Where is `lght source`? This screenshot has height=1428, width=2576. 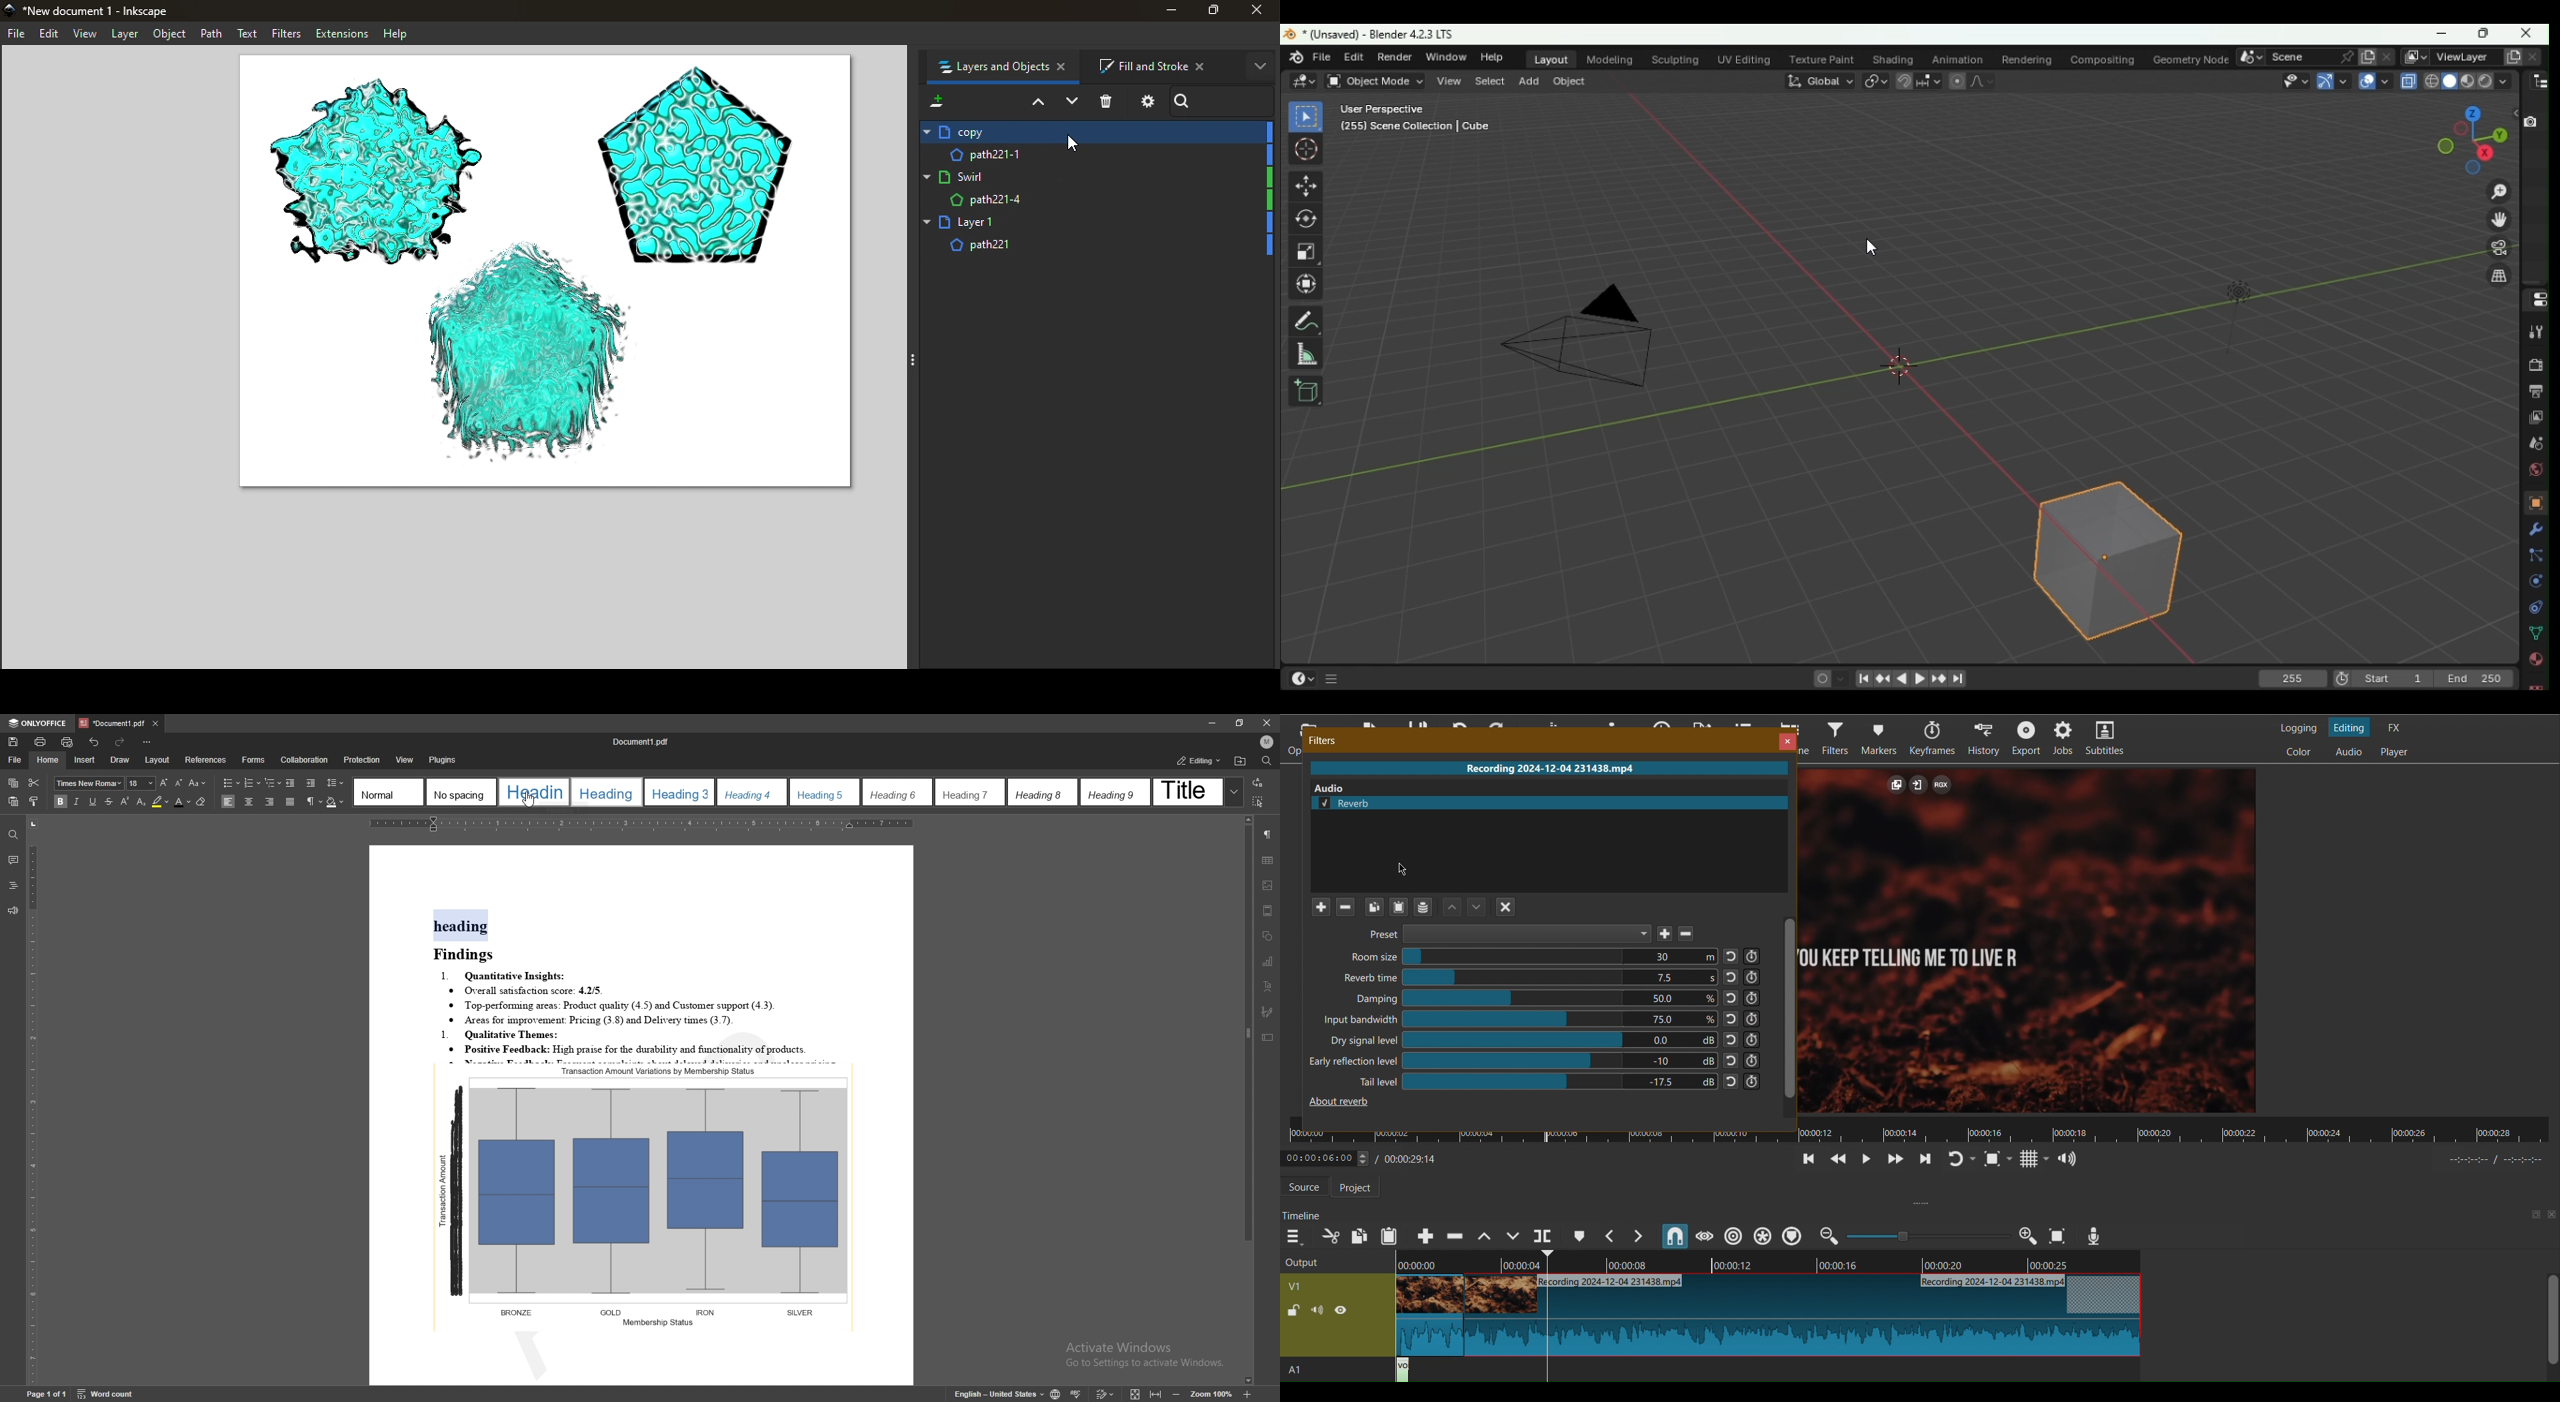 lght source is located at coordinates (2227, 294).